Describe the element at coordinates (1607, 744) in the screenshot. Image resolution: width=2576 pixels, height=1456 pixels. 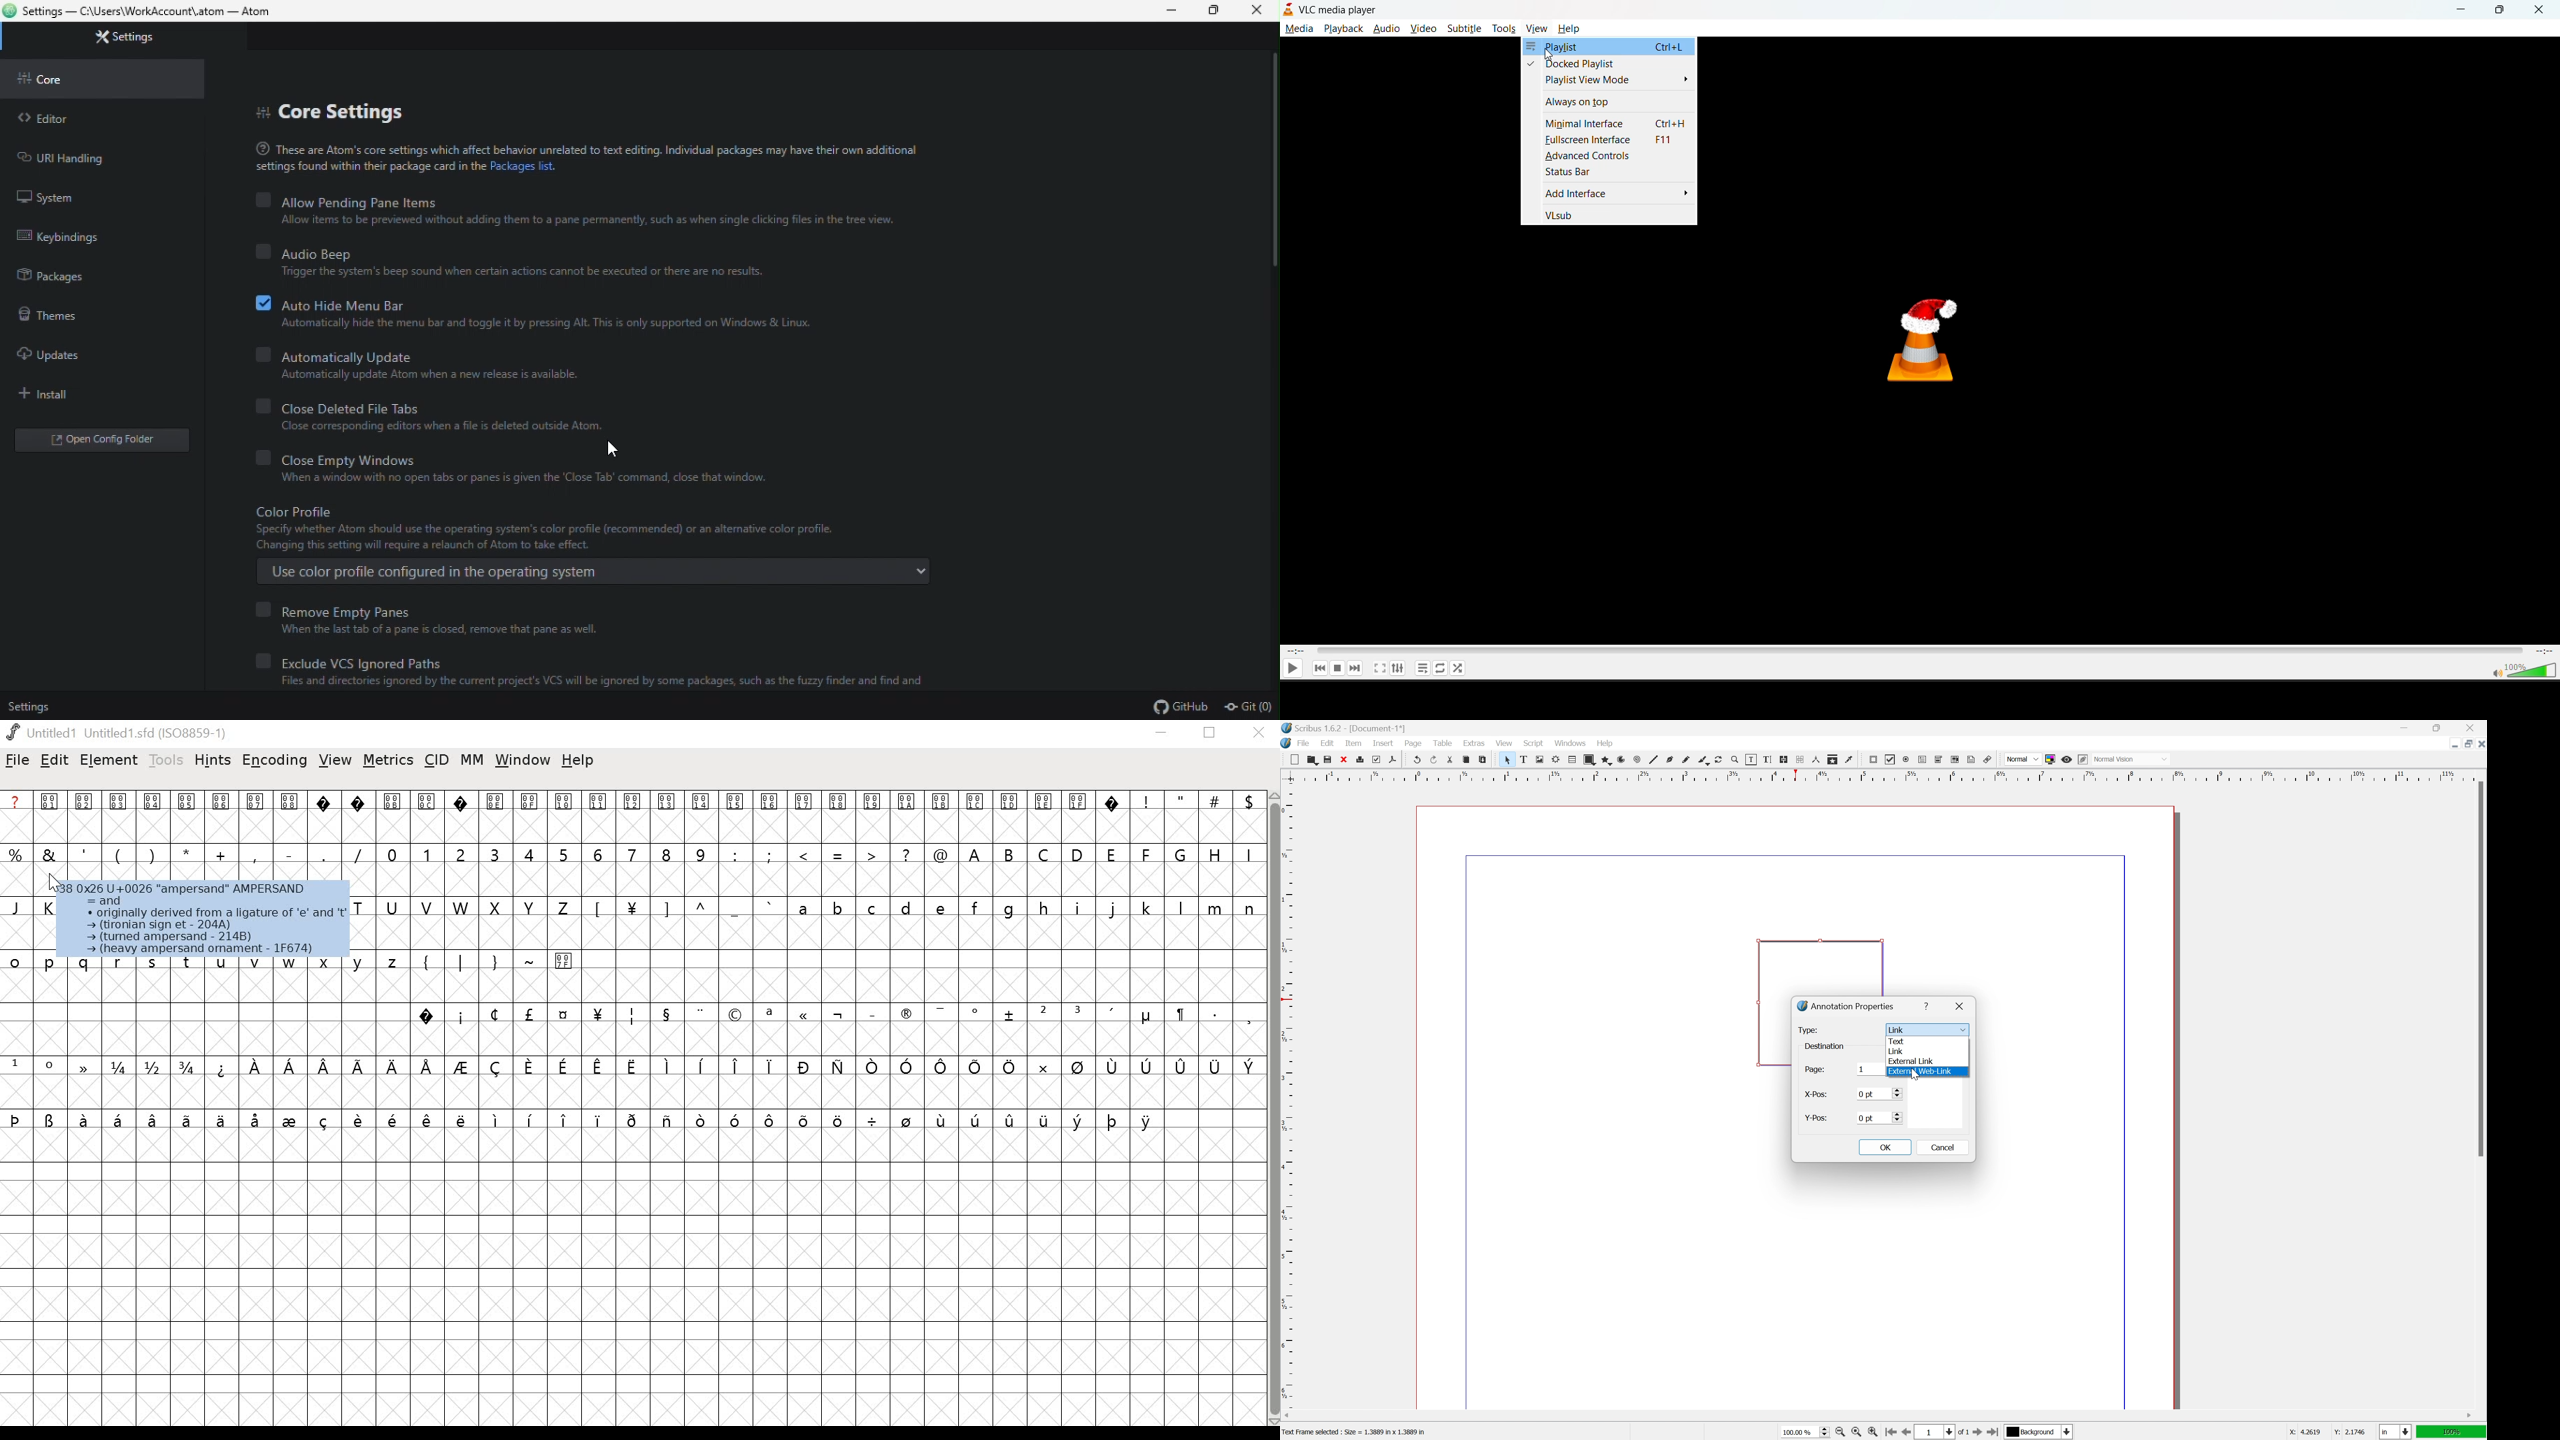
I see `Help` at that location.